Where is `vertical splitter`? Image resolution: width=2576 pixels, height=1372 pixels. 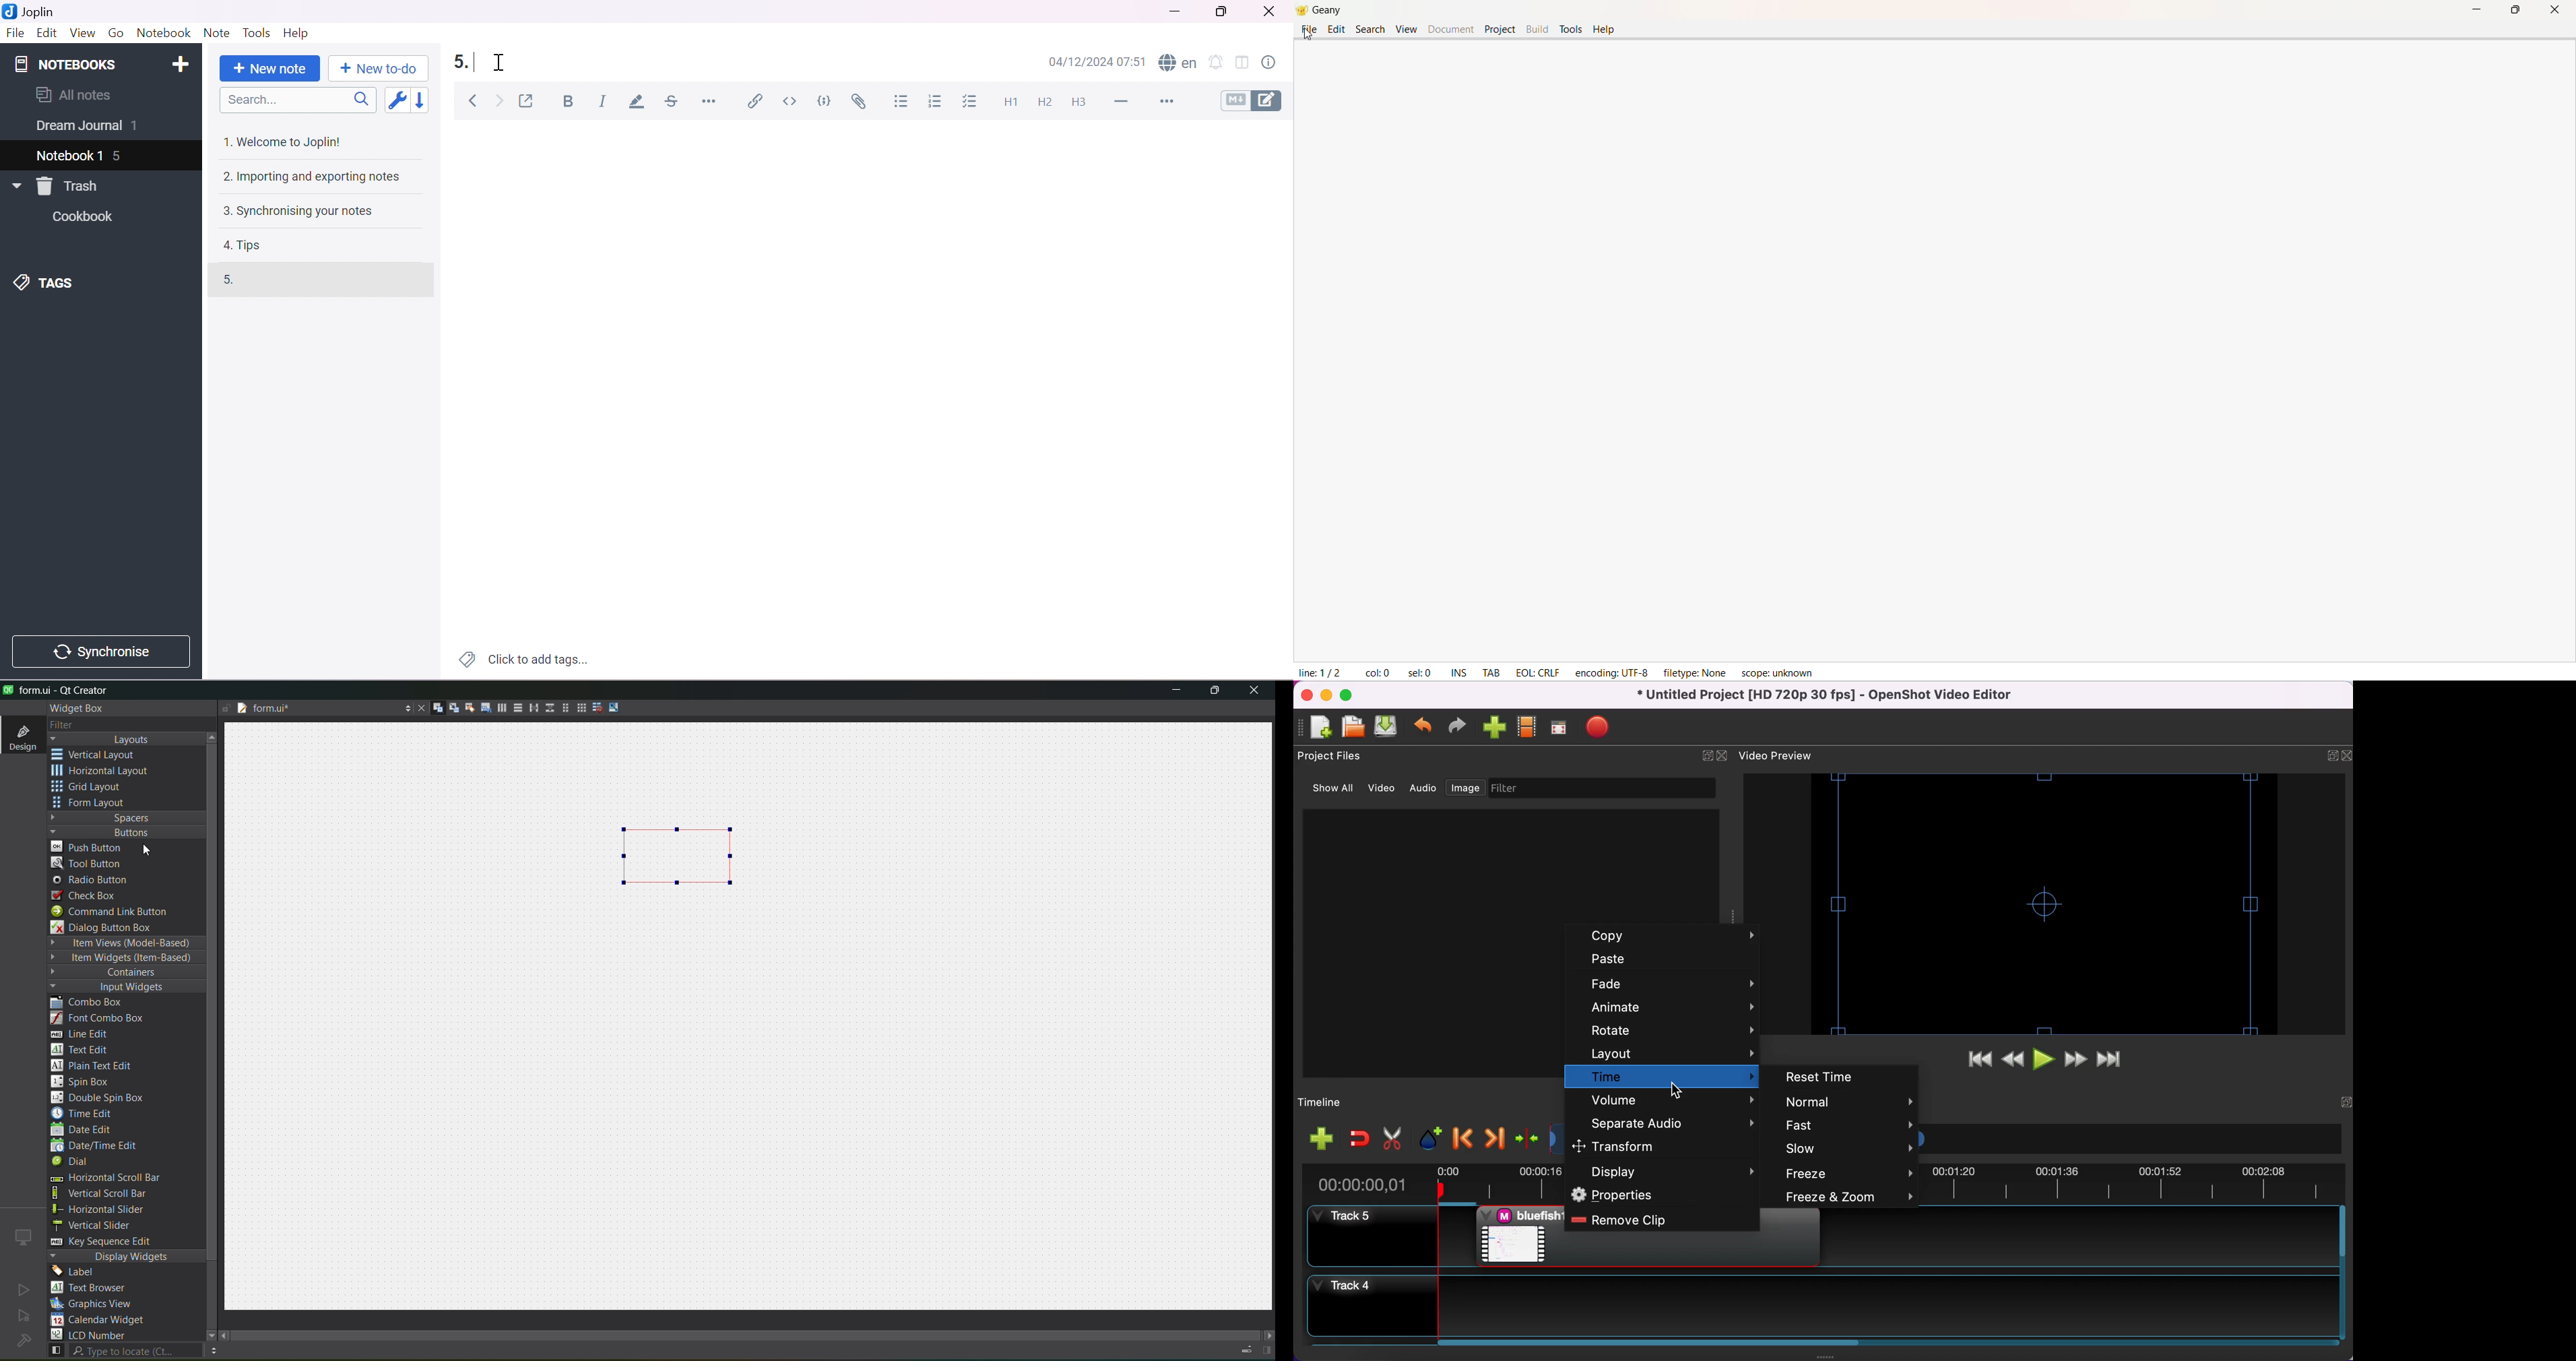
vertical splitter is located at coordinates (548, 710).